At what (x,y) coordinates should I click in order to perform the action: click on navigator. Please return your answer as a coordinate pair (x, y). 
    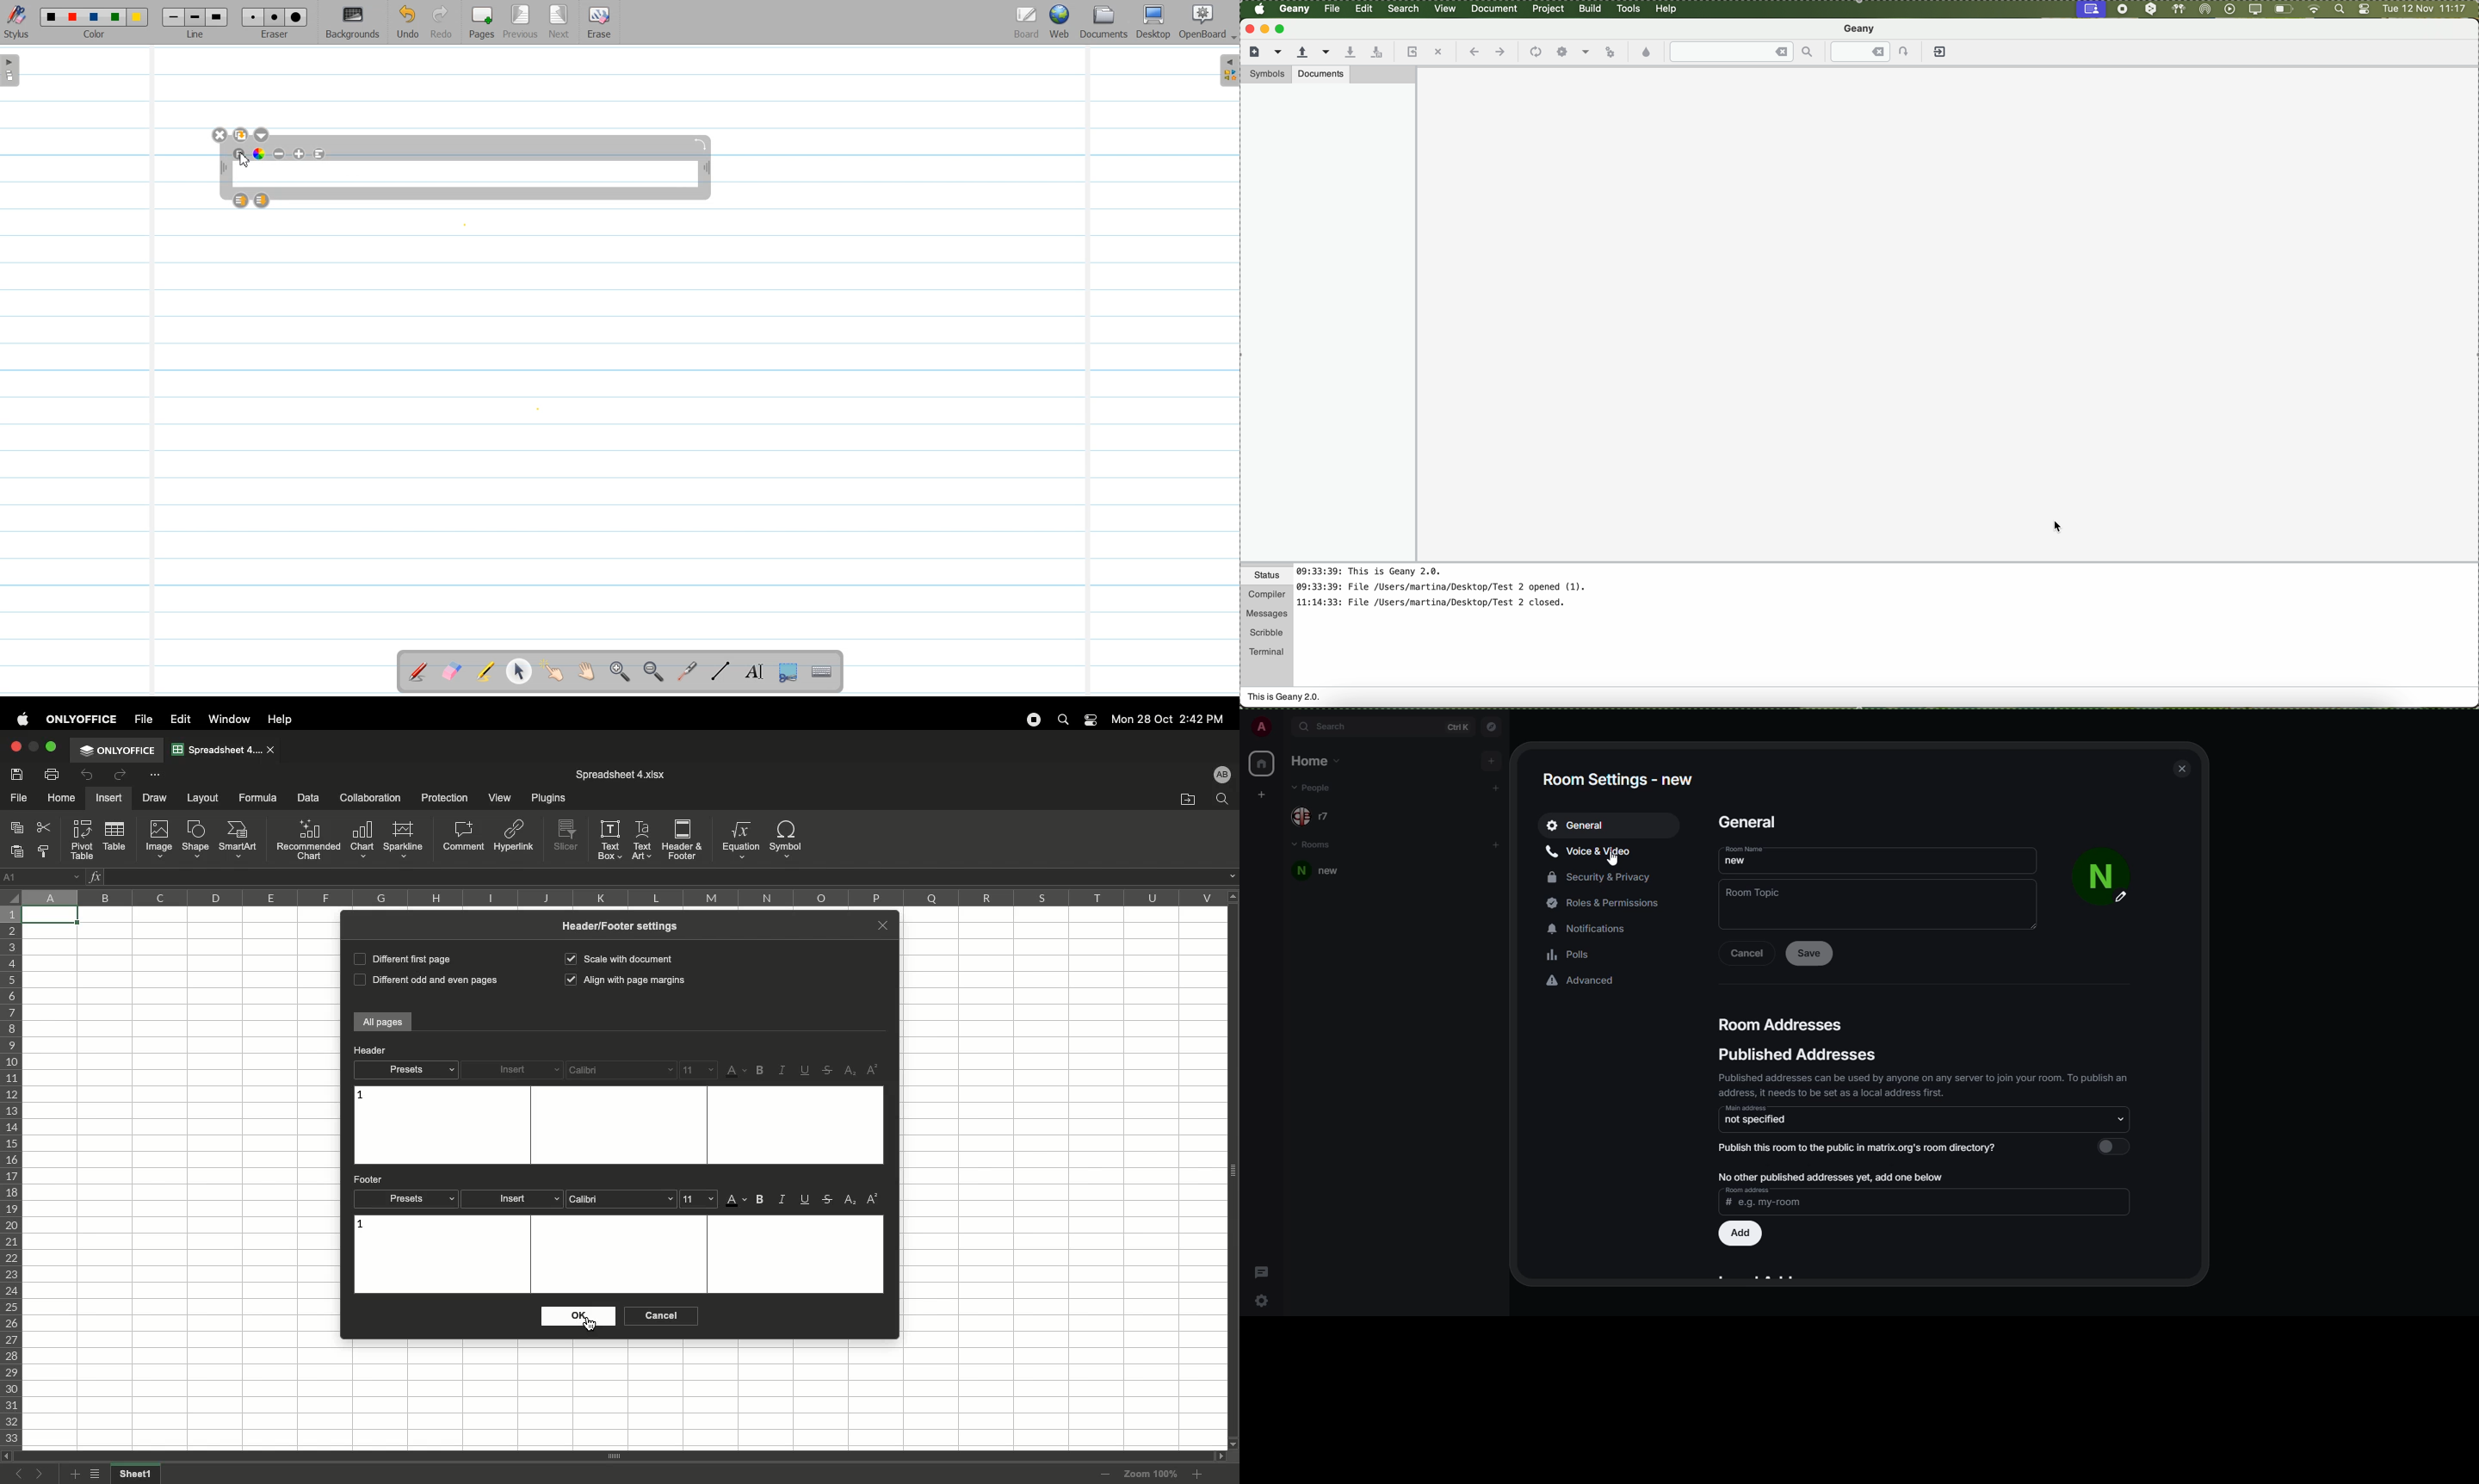
    Looking at the image, I should click on (1490, 725).